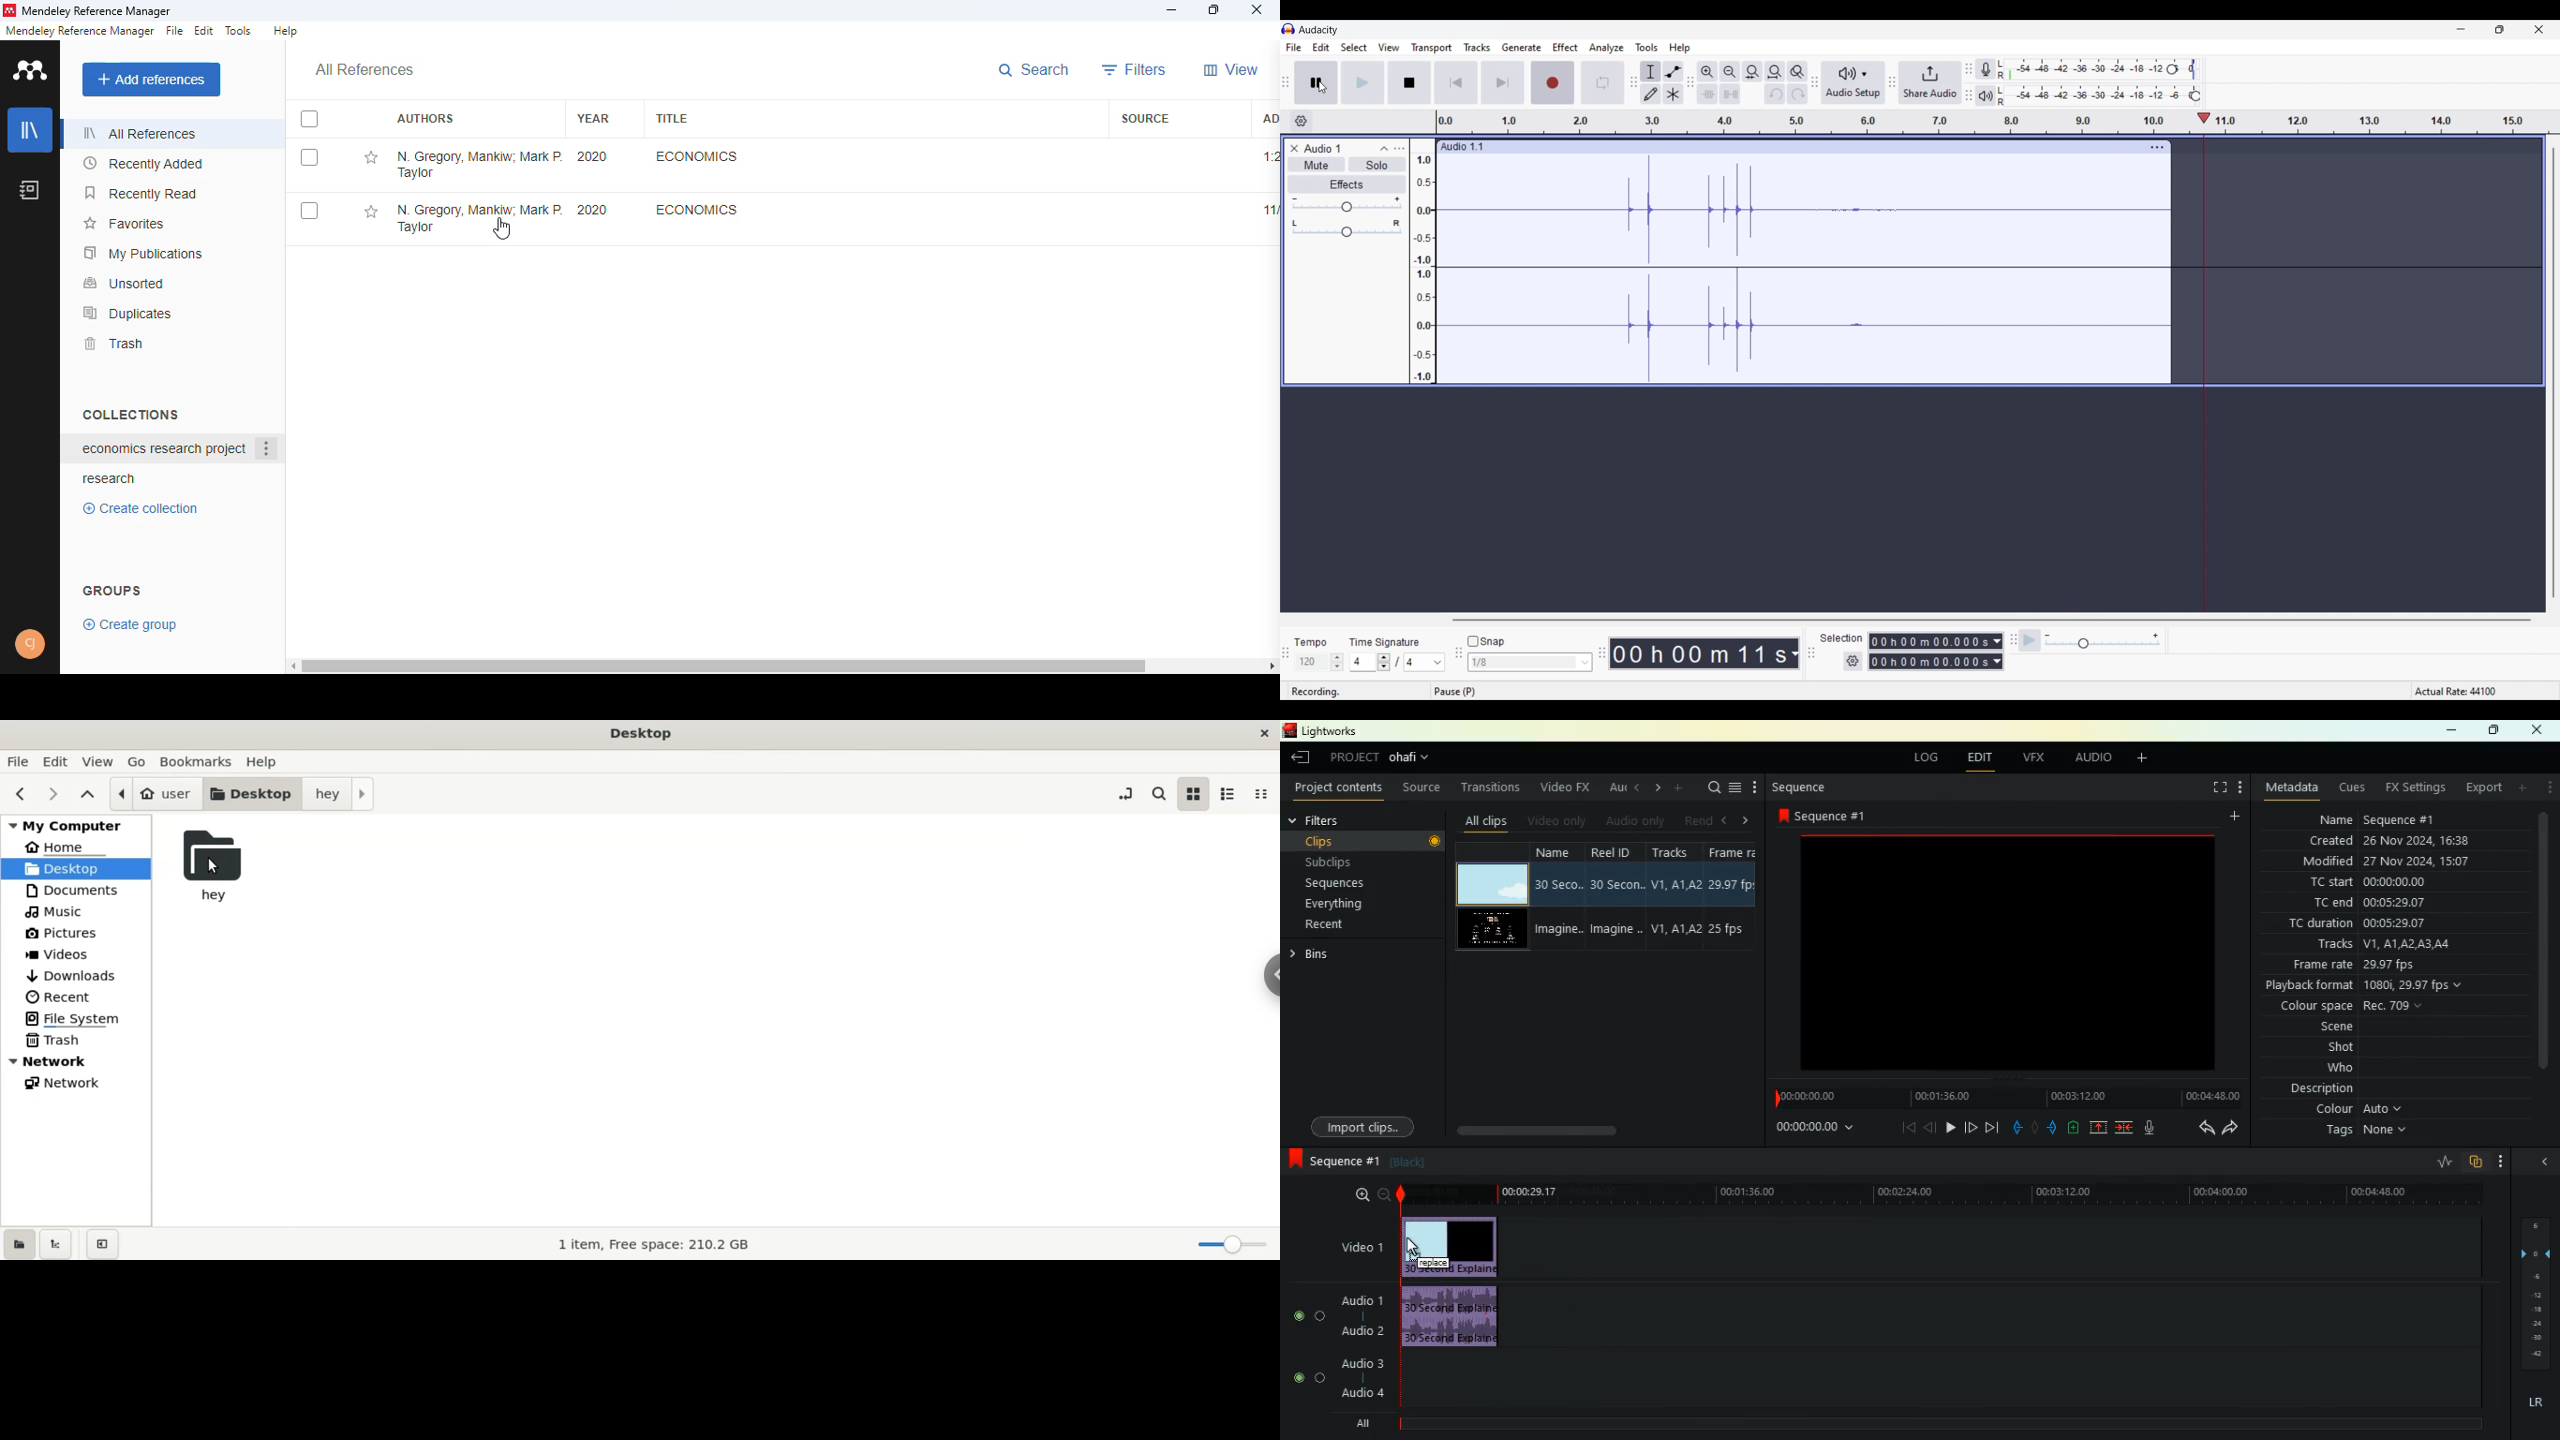 This screenshot has height=1456, width=2576. What do you see at coordinates (1377, 165) in the screenshot?
I see `Solo` at bounding box center [1377, 165].